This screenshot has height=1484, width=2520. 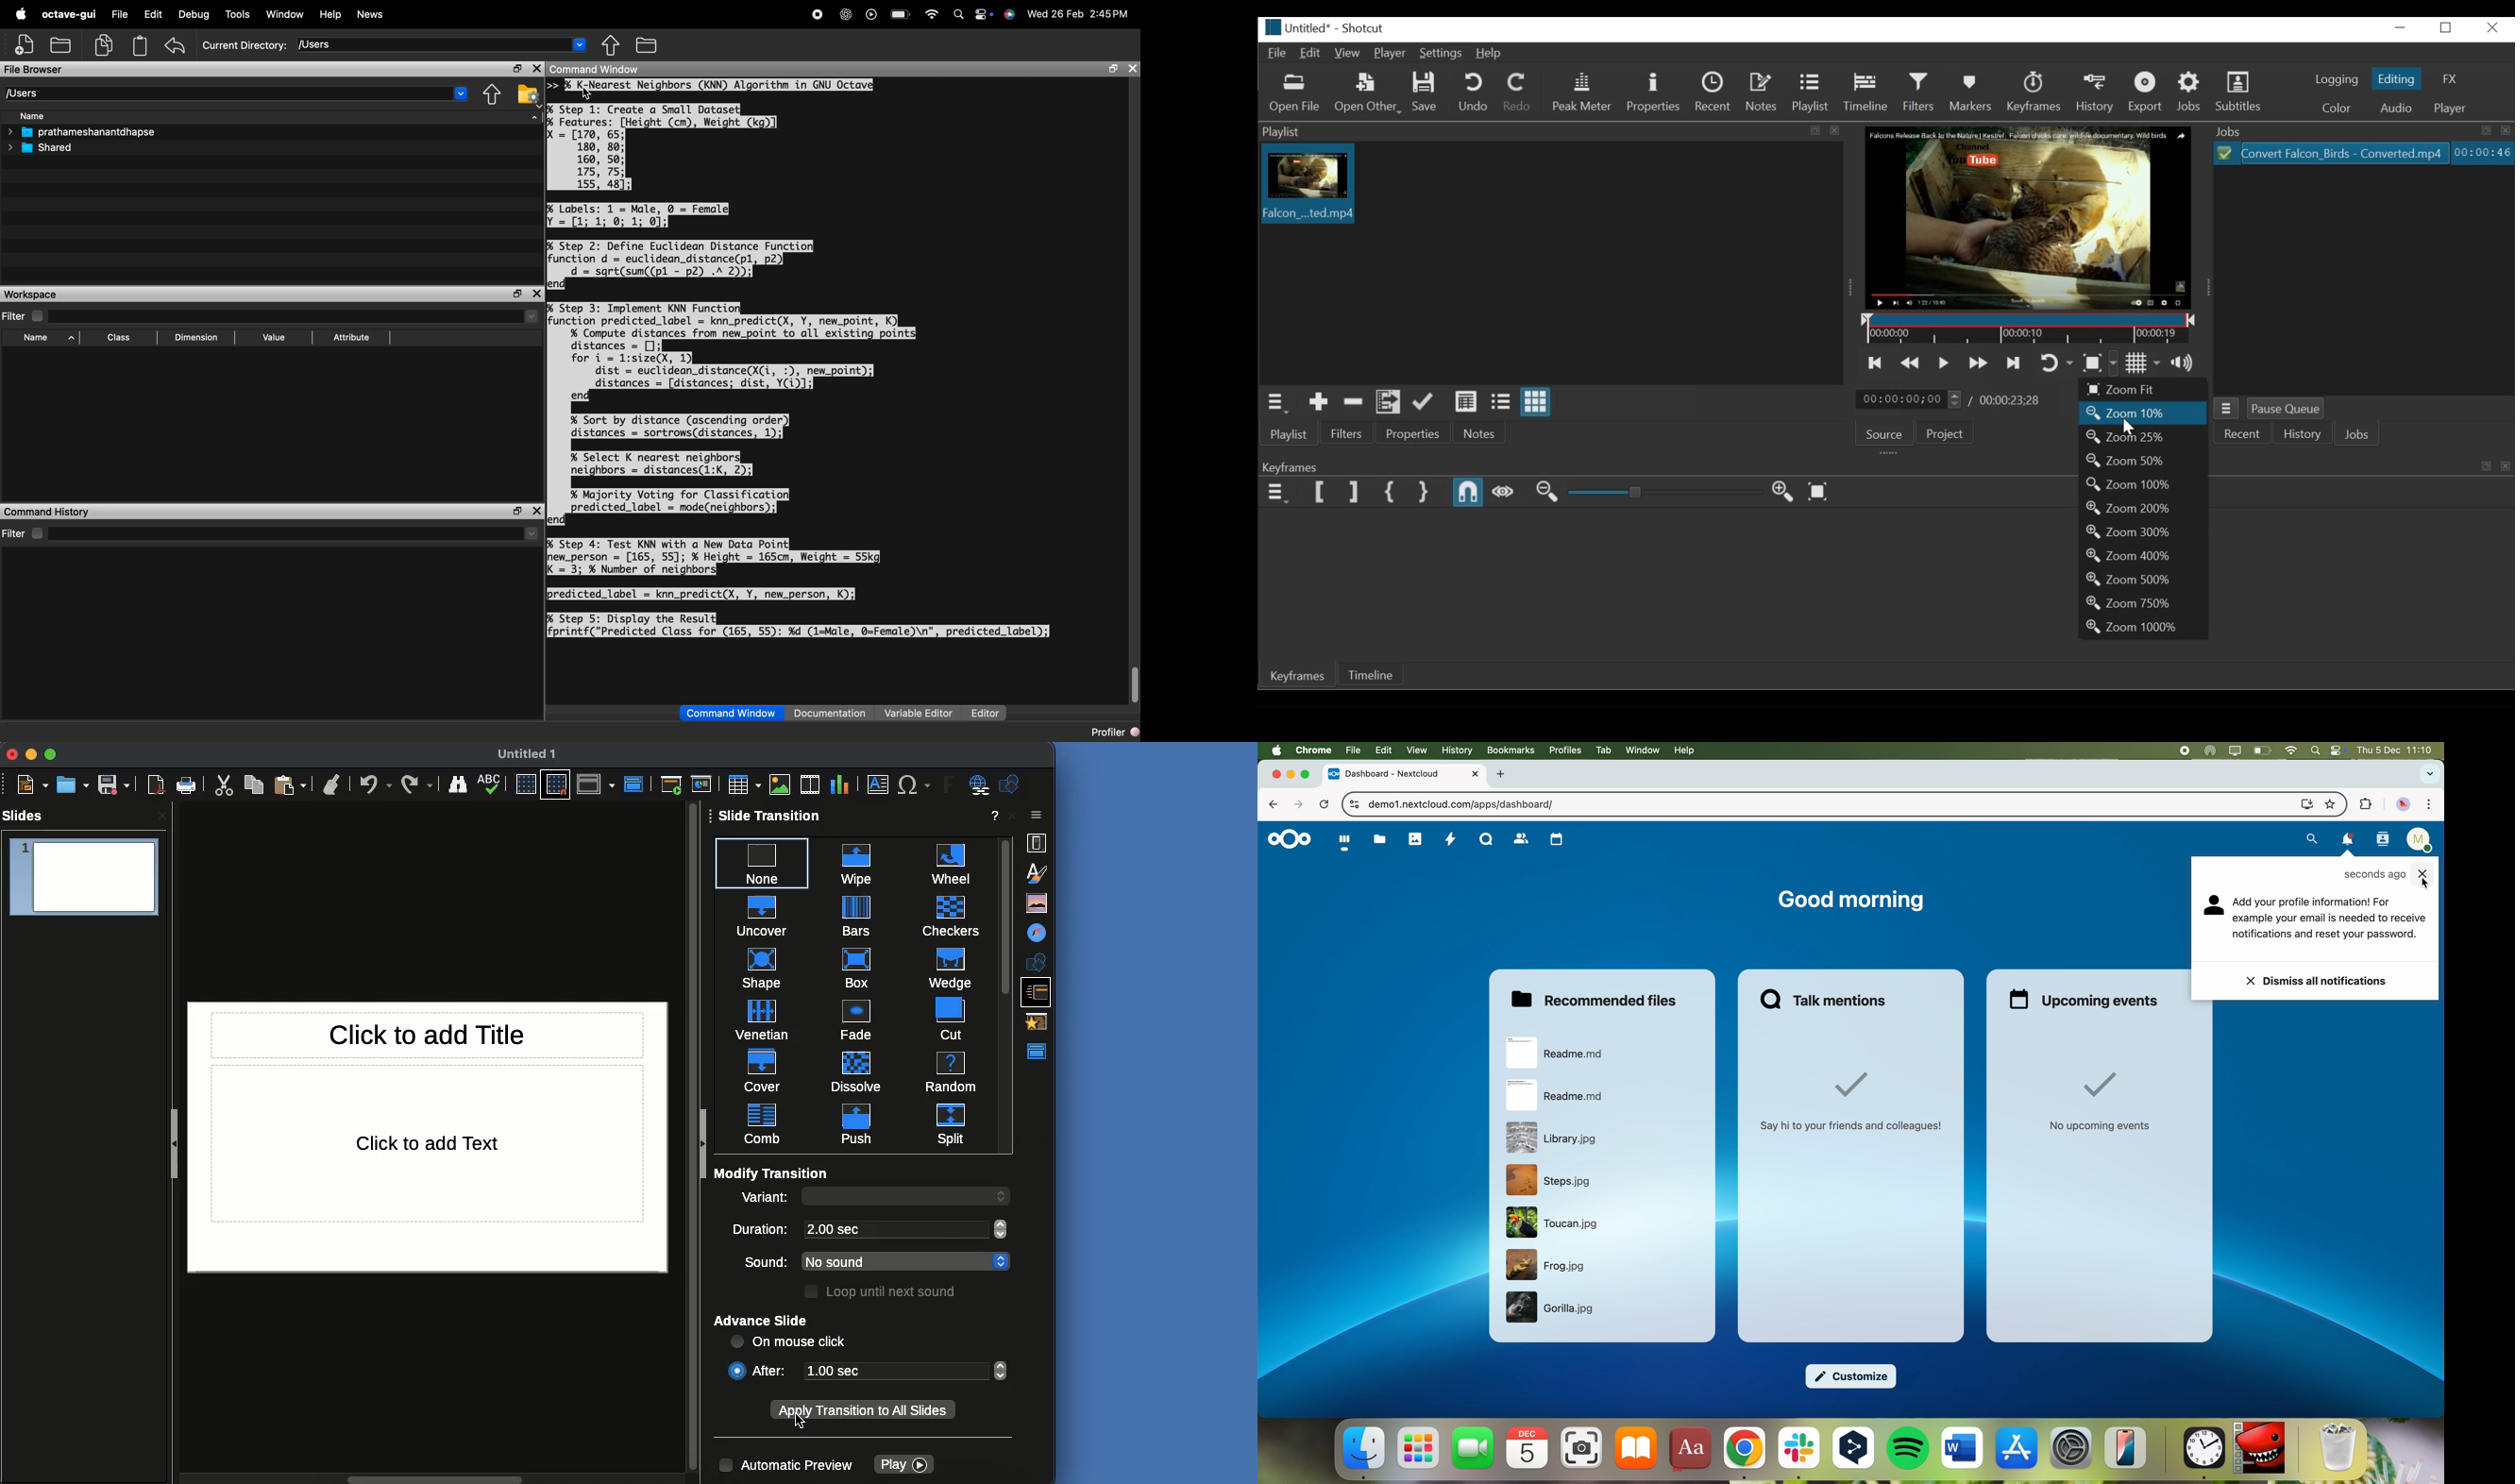 I want to click on Zoom Fit, so click(x=2143, y=390).